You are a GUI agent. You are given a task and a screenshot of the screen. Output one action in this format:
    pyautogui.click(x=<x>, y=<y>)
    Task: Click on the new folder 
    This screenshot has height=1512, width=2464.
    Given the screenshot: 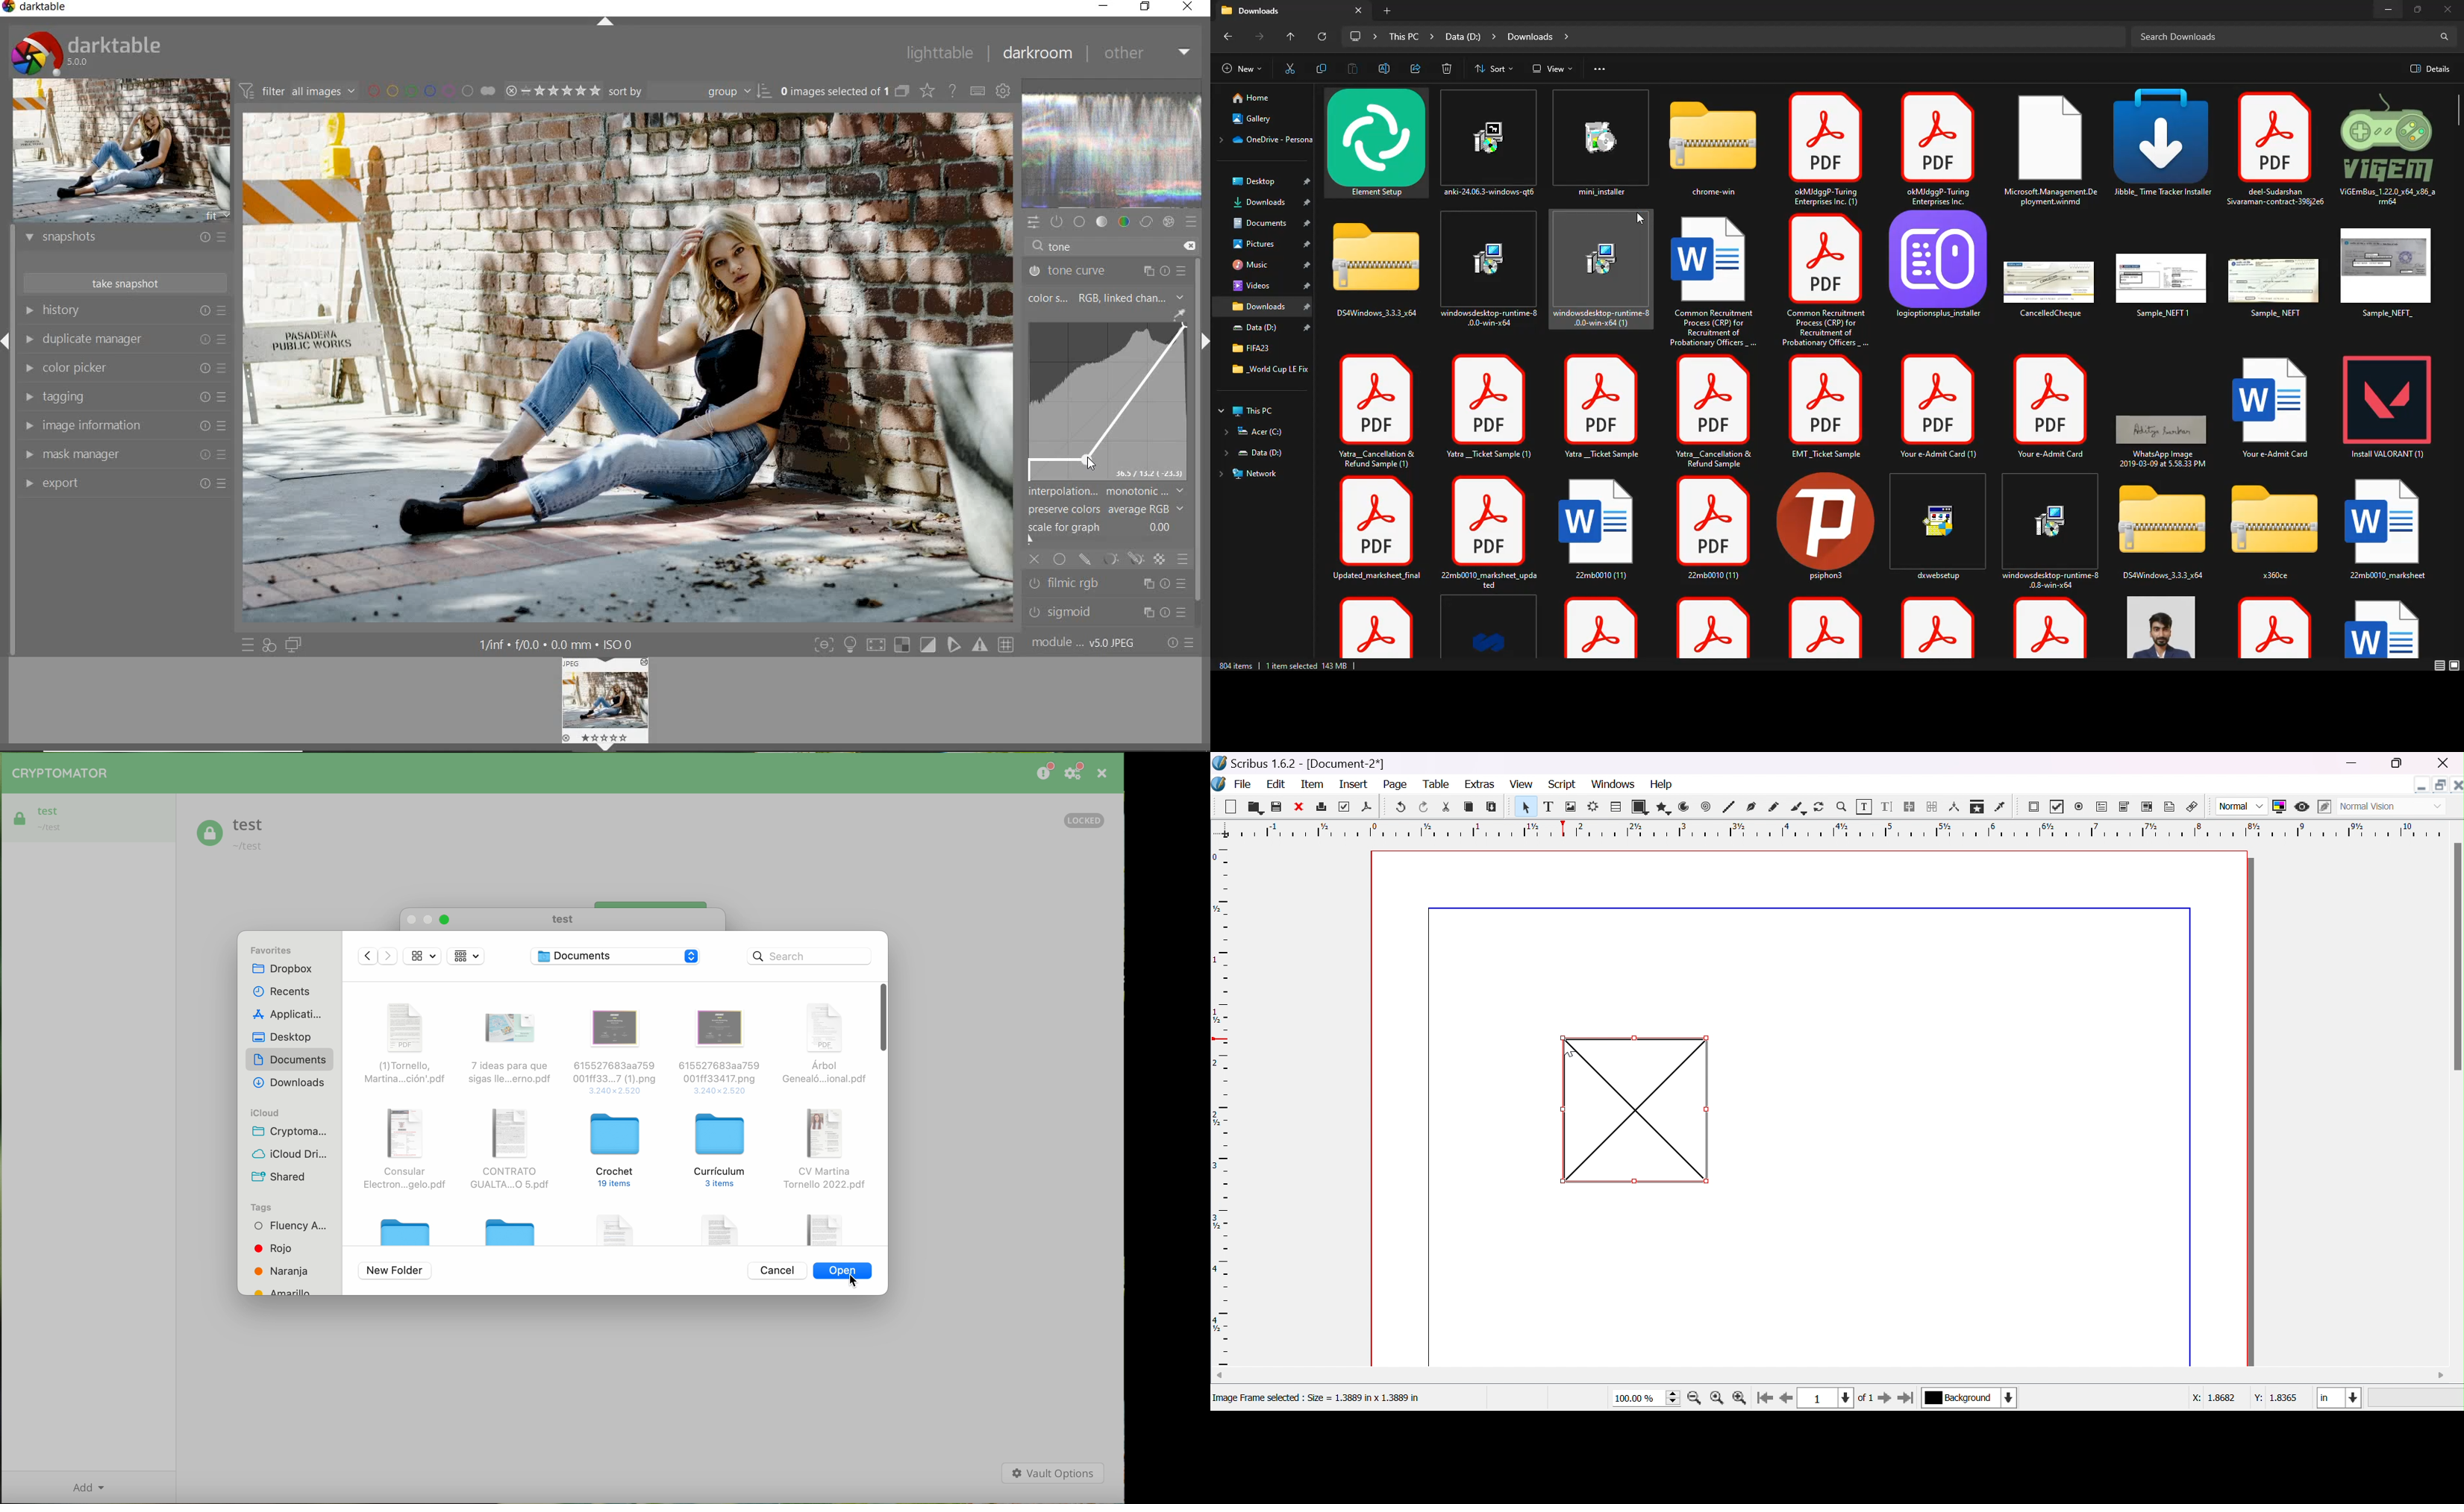 What is the action you would take?
    pyautogui.click(x=395, y=1271)
    